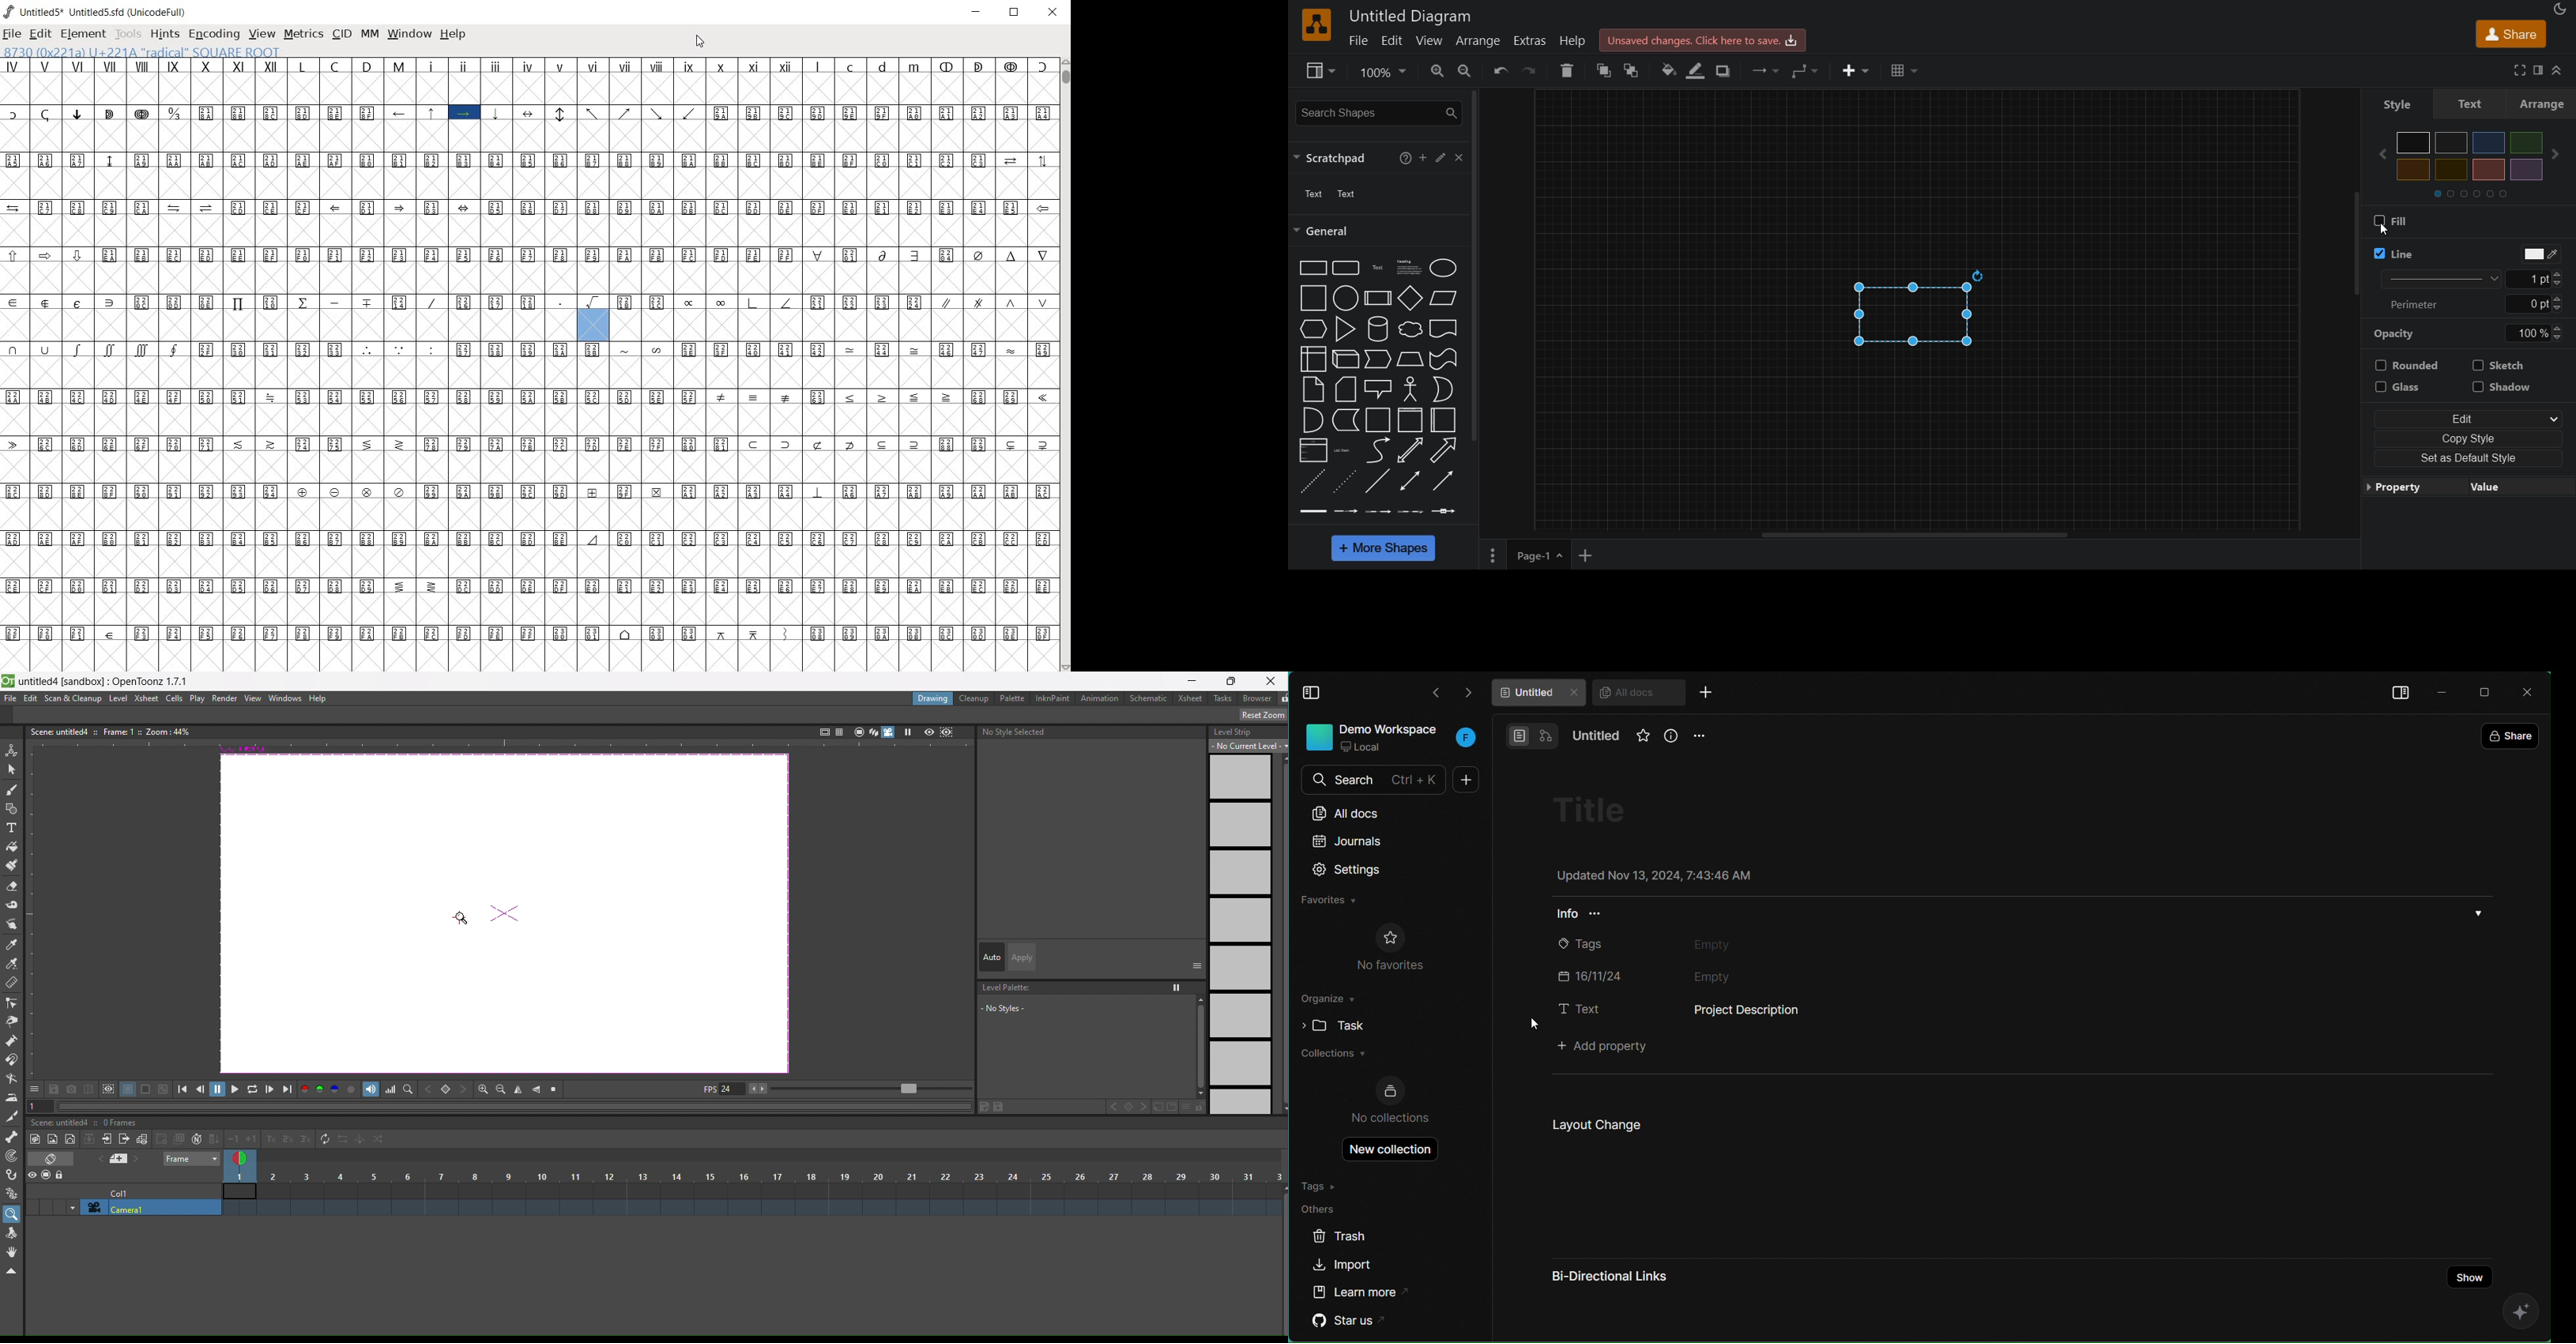  What do you see at coordinates (1466, 70) in the screenshot?
I see `zoom out` at bounding box center [1466, 70].